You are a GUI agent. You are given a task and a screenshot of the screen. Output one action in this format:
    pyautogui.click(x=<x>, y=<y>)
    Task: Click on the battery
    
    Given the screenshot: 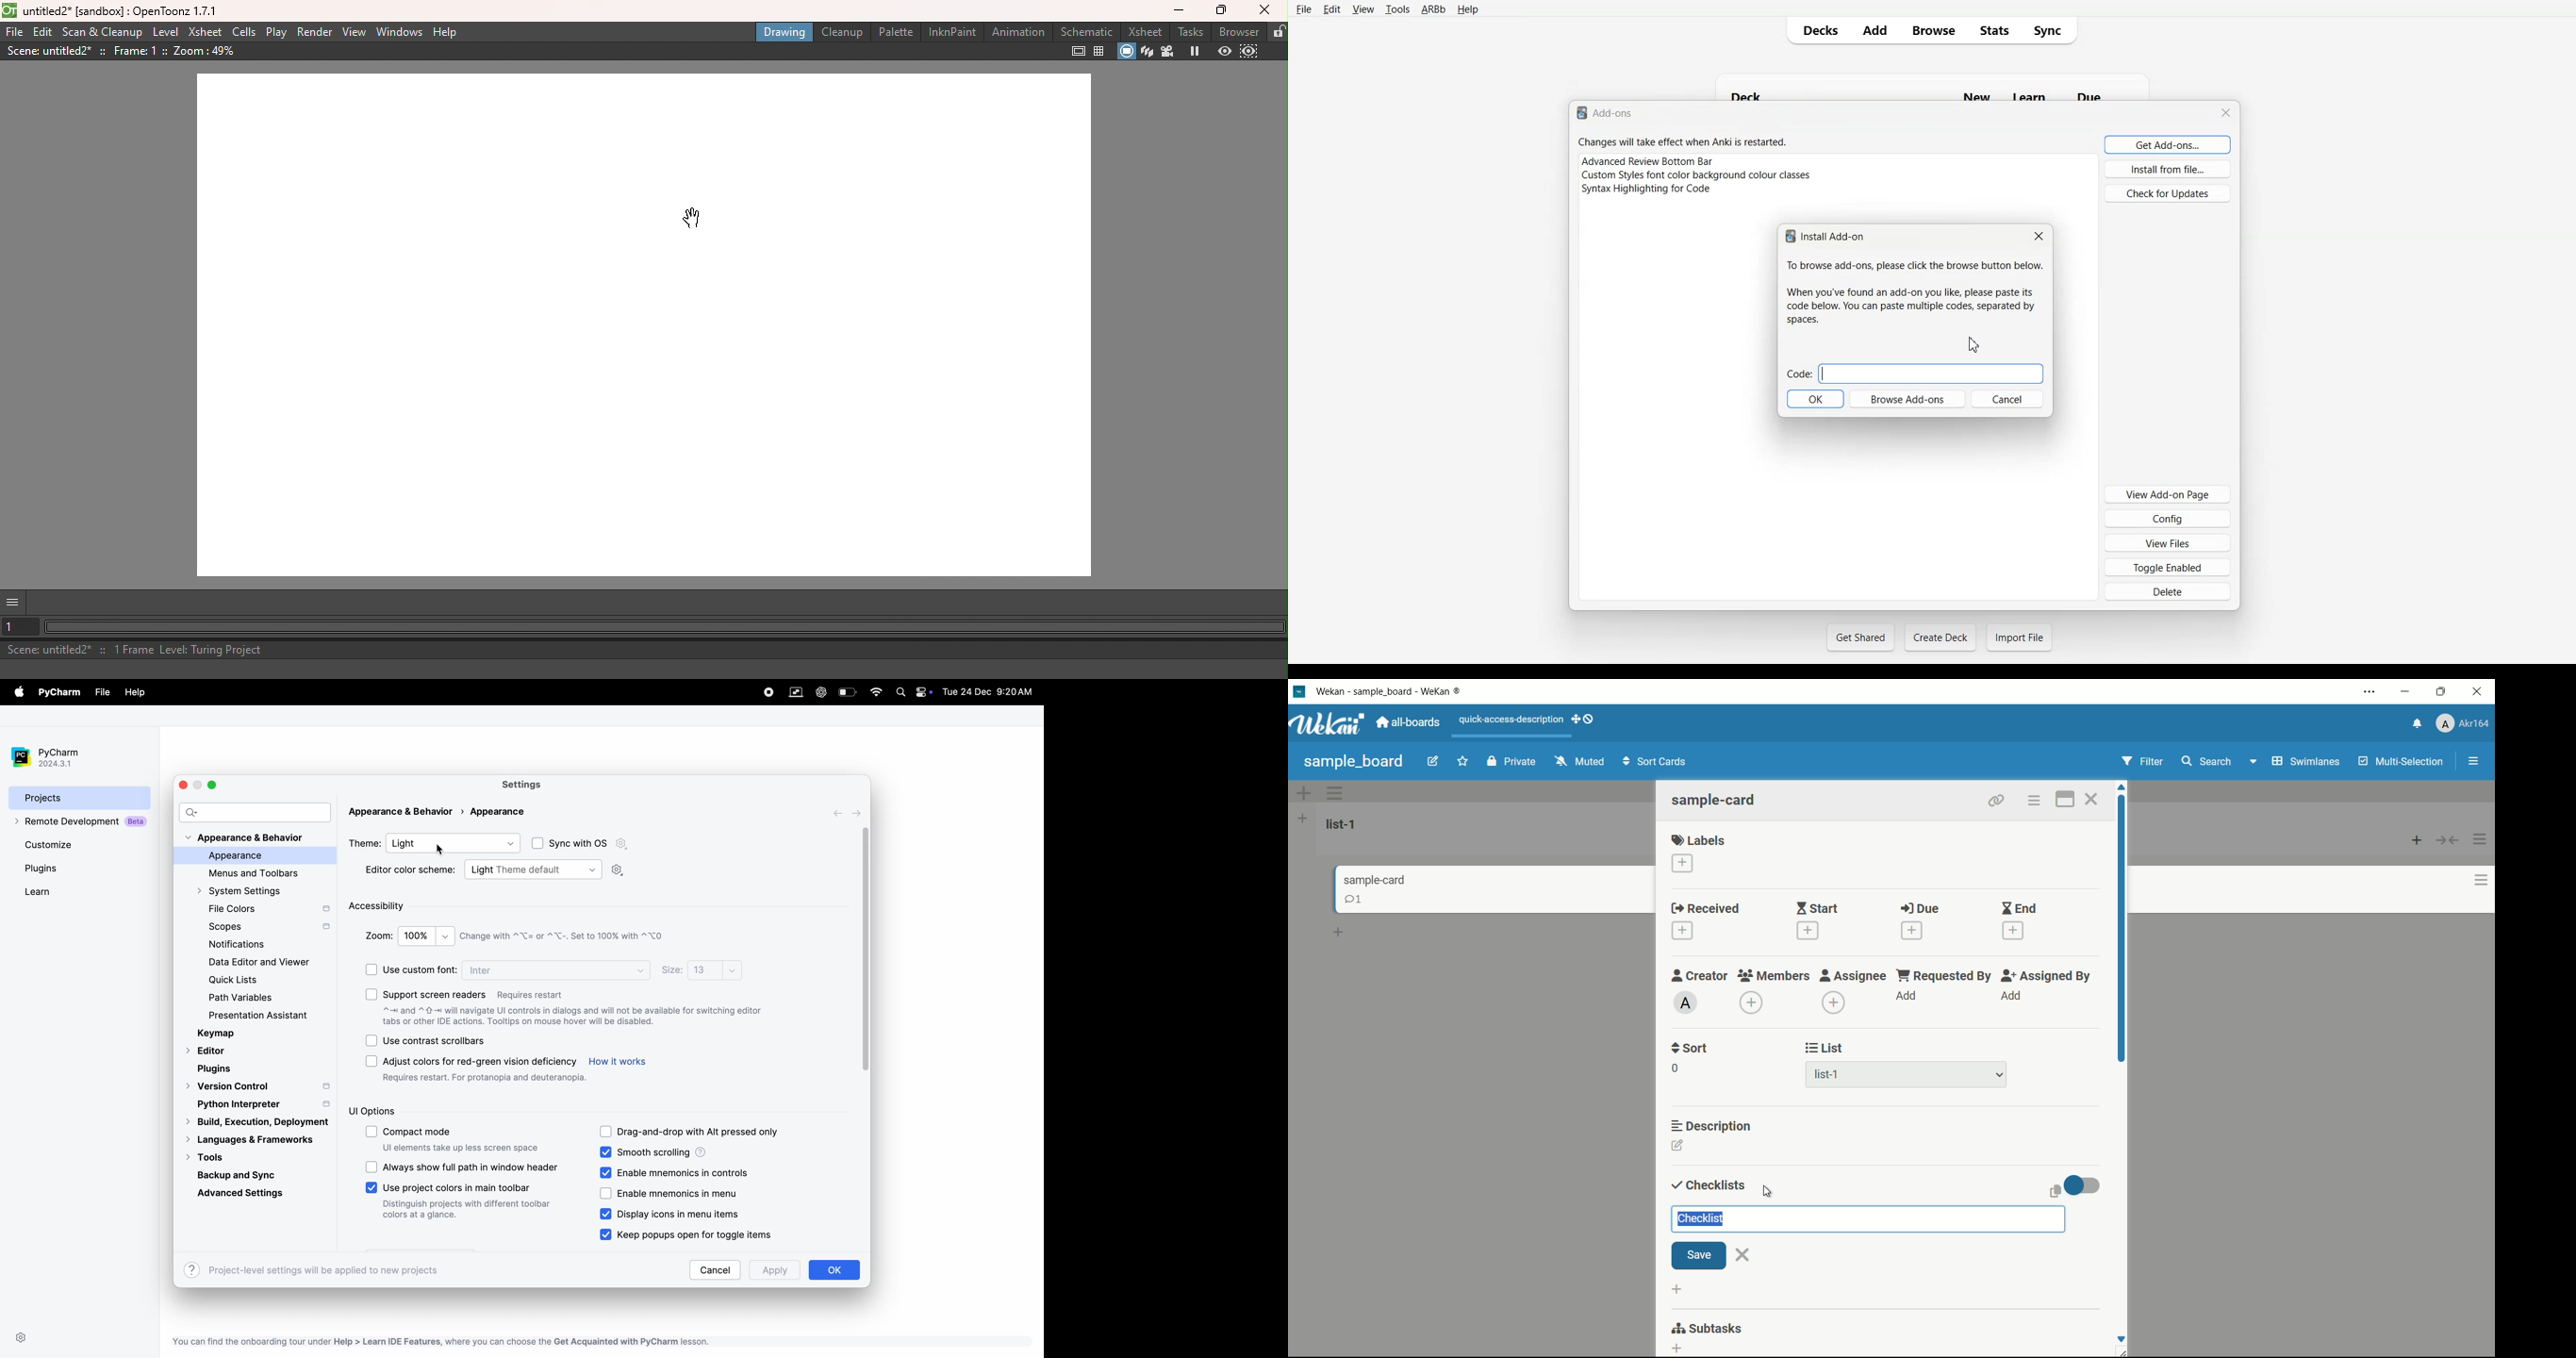 What is the action you would take?
    pyautogui.click(x=848, y=692)
    